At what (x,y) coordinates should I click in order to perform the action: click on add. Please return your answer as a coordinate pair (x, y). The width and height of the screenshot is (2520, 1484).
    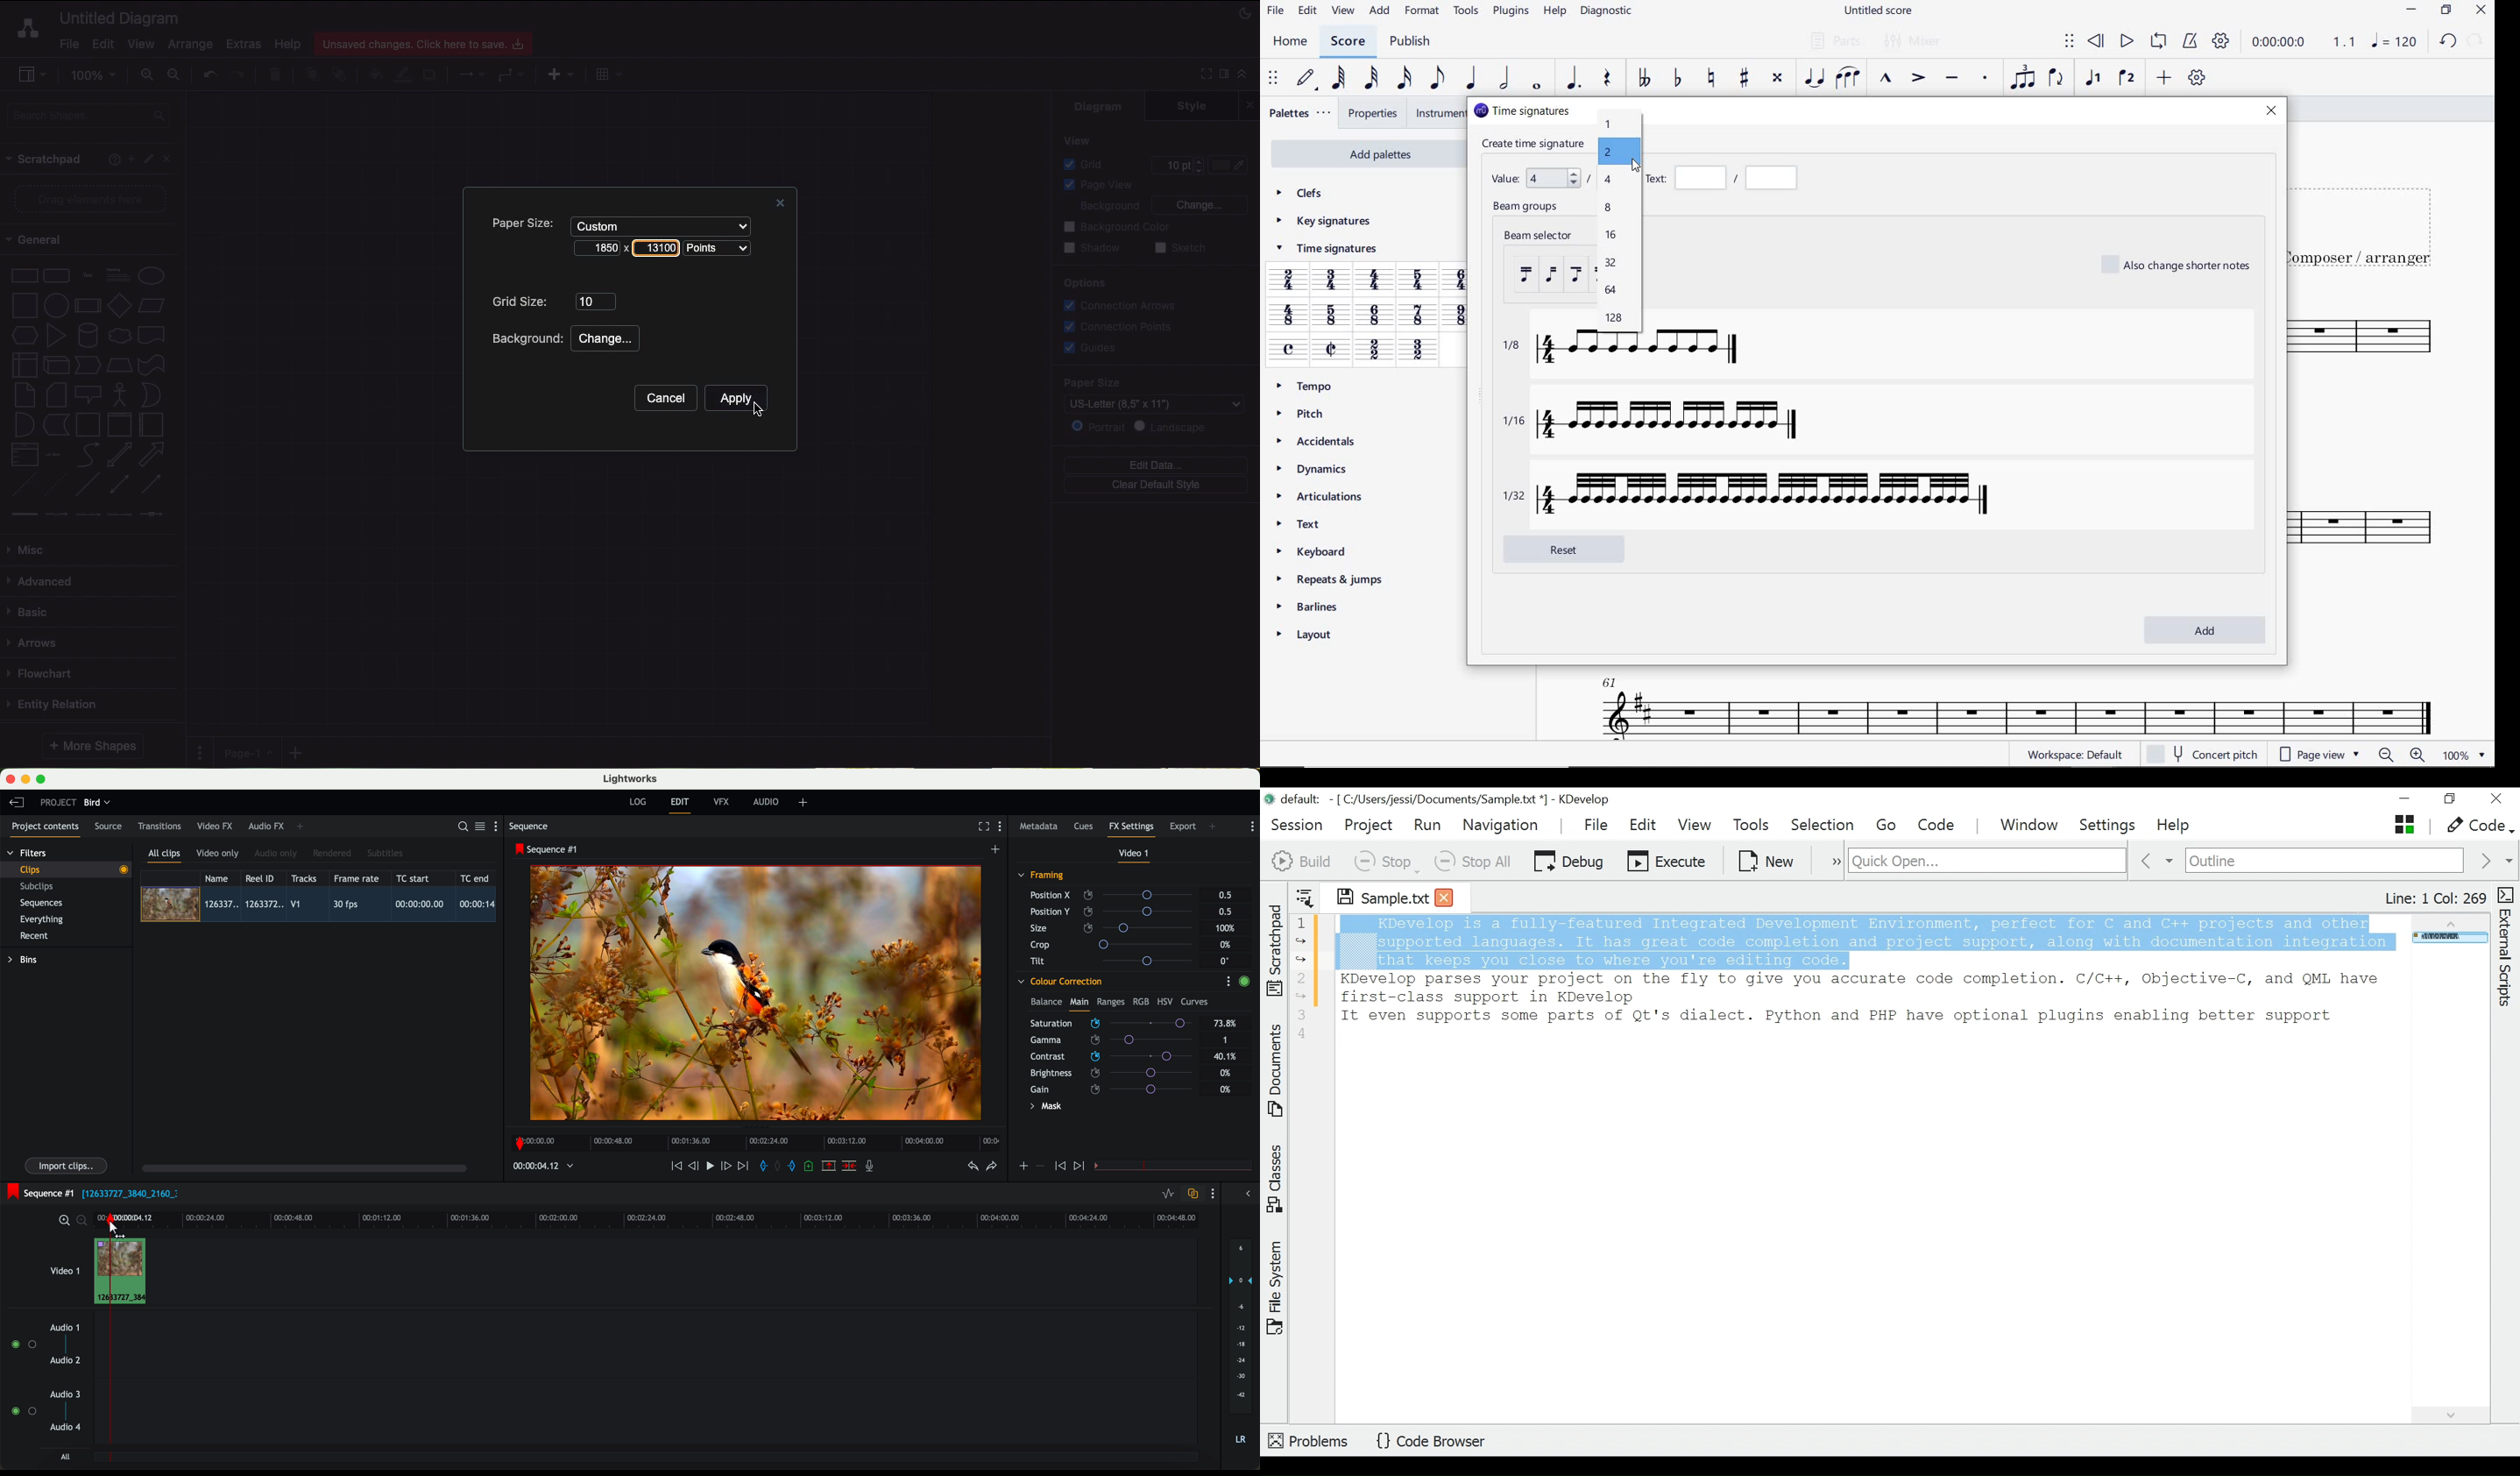
    Looking at the image, I should click on (2204, 629).